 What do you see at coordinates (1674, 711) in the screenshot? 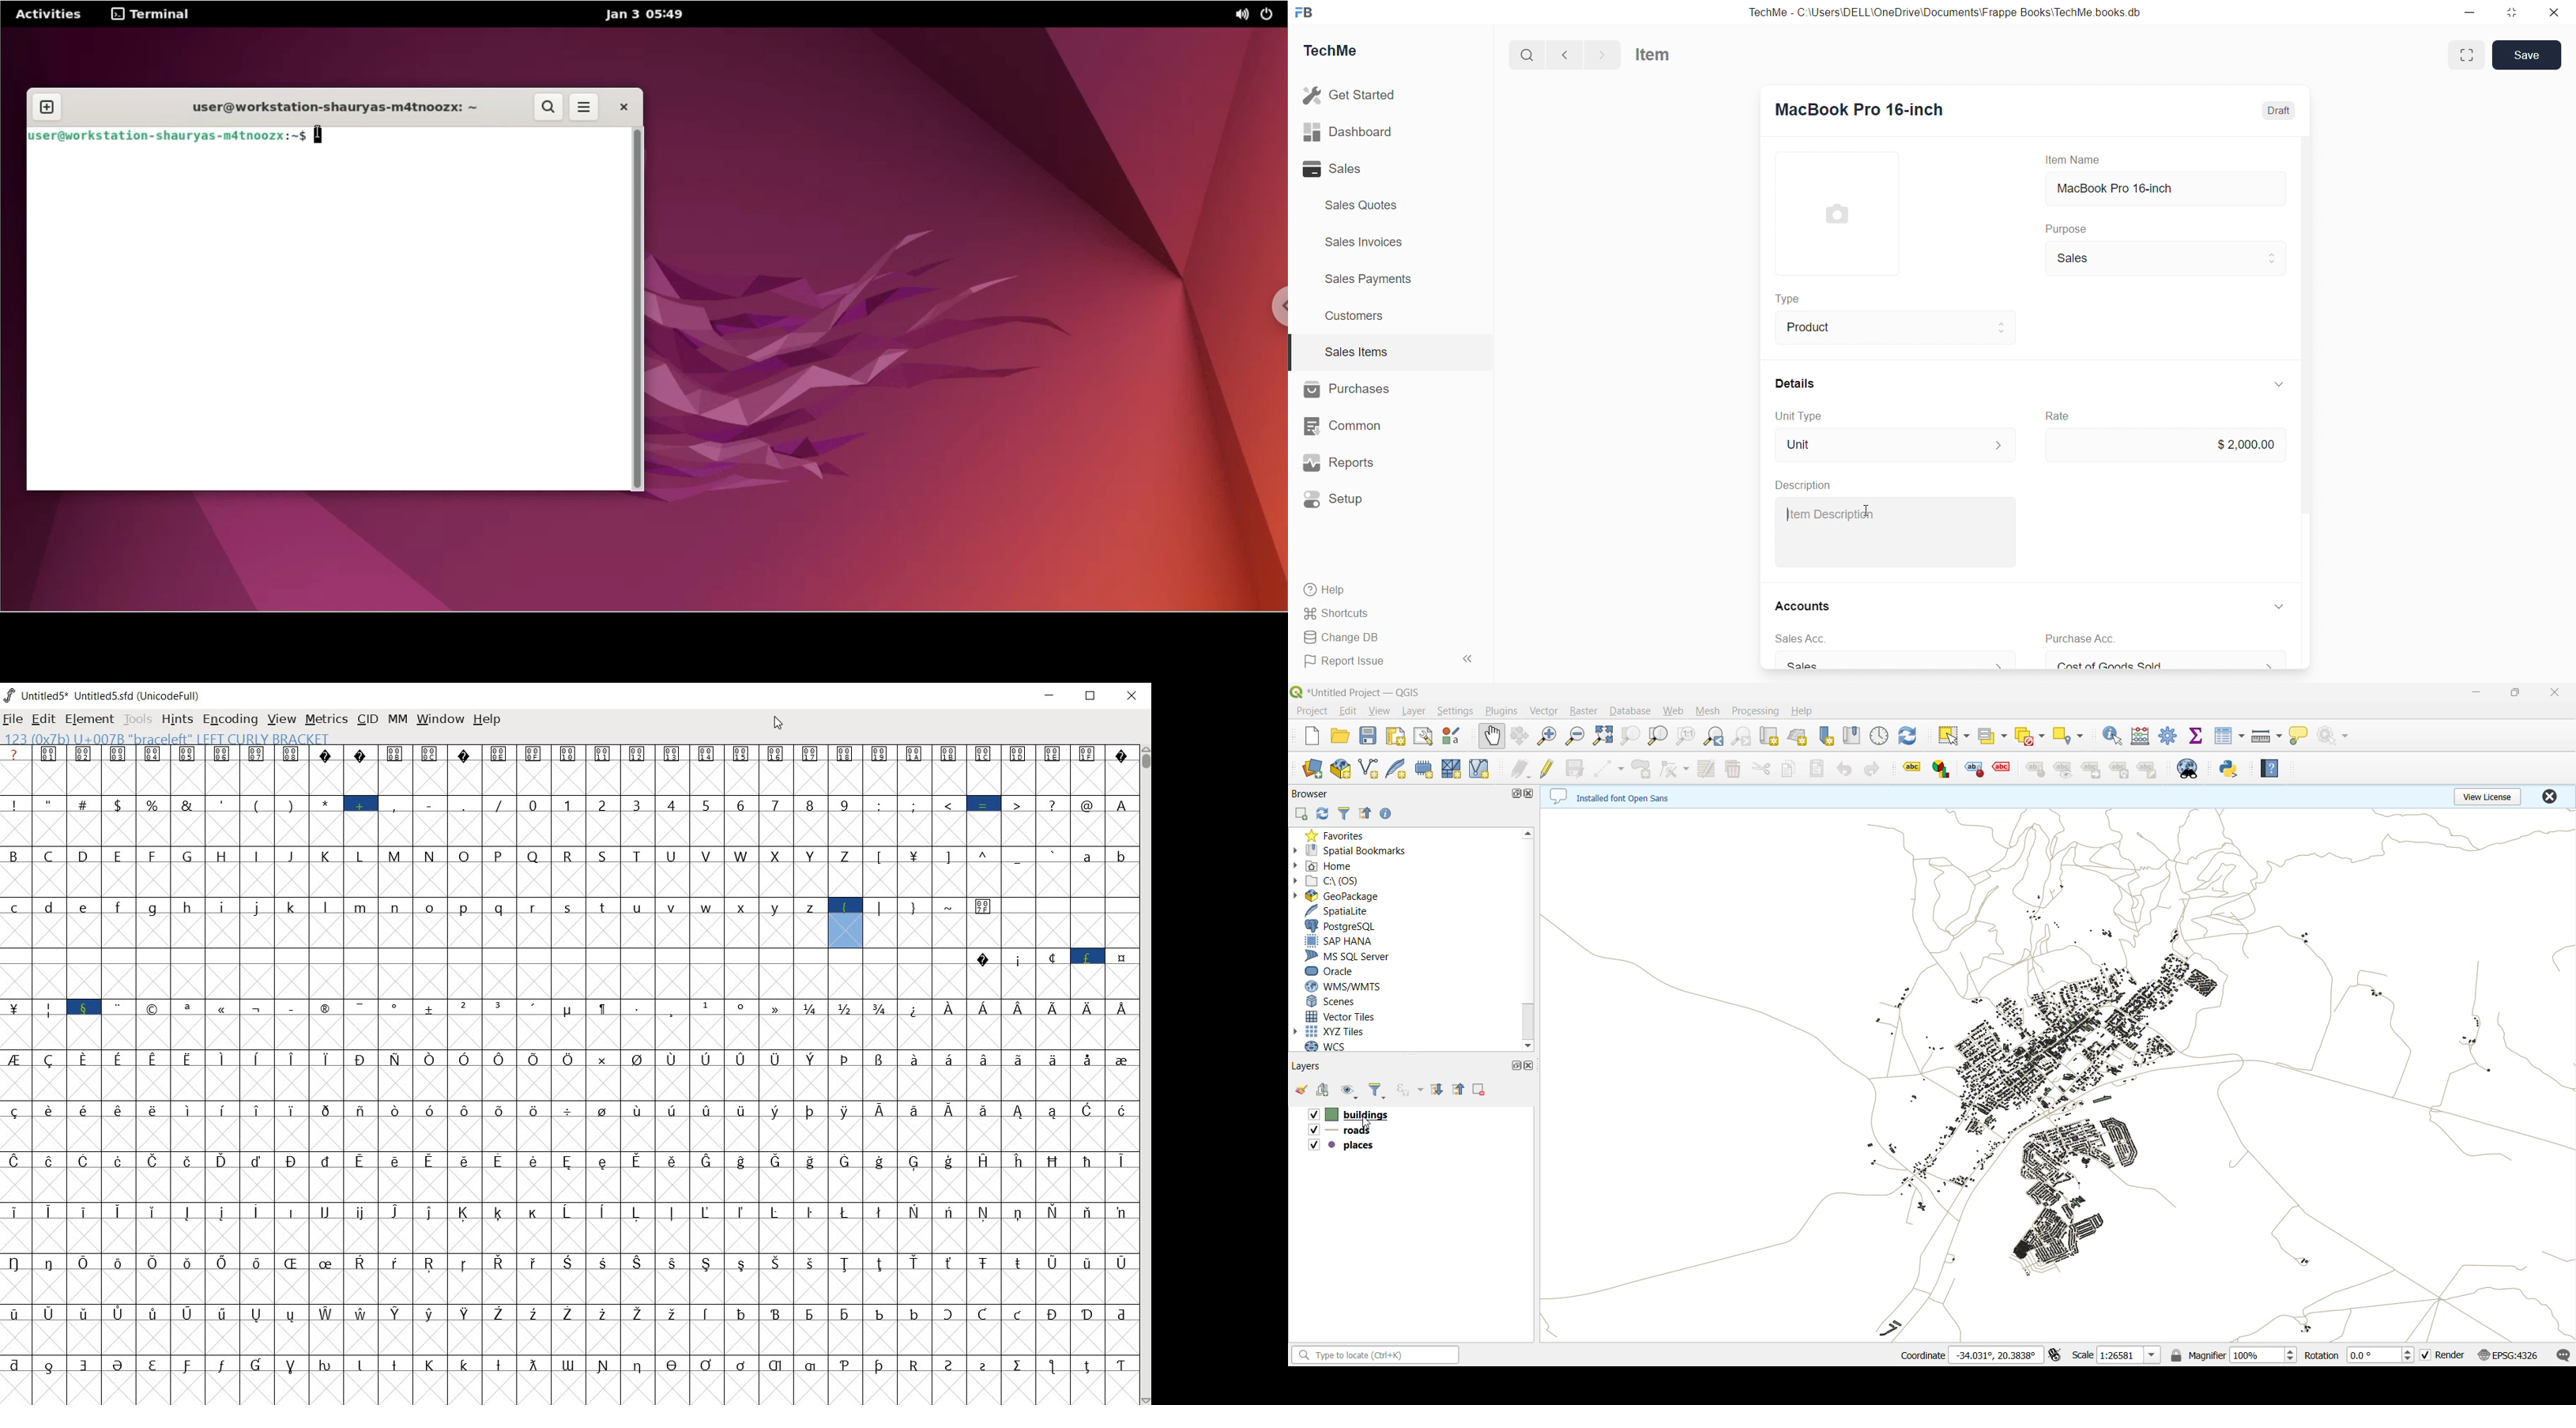
I see `web` at bounding box center [1674, 711].